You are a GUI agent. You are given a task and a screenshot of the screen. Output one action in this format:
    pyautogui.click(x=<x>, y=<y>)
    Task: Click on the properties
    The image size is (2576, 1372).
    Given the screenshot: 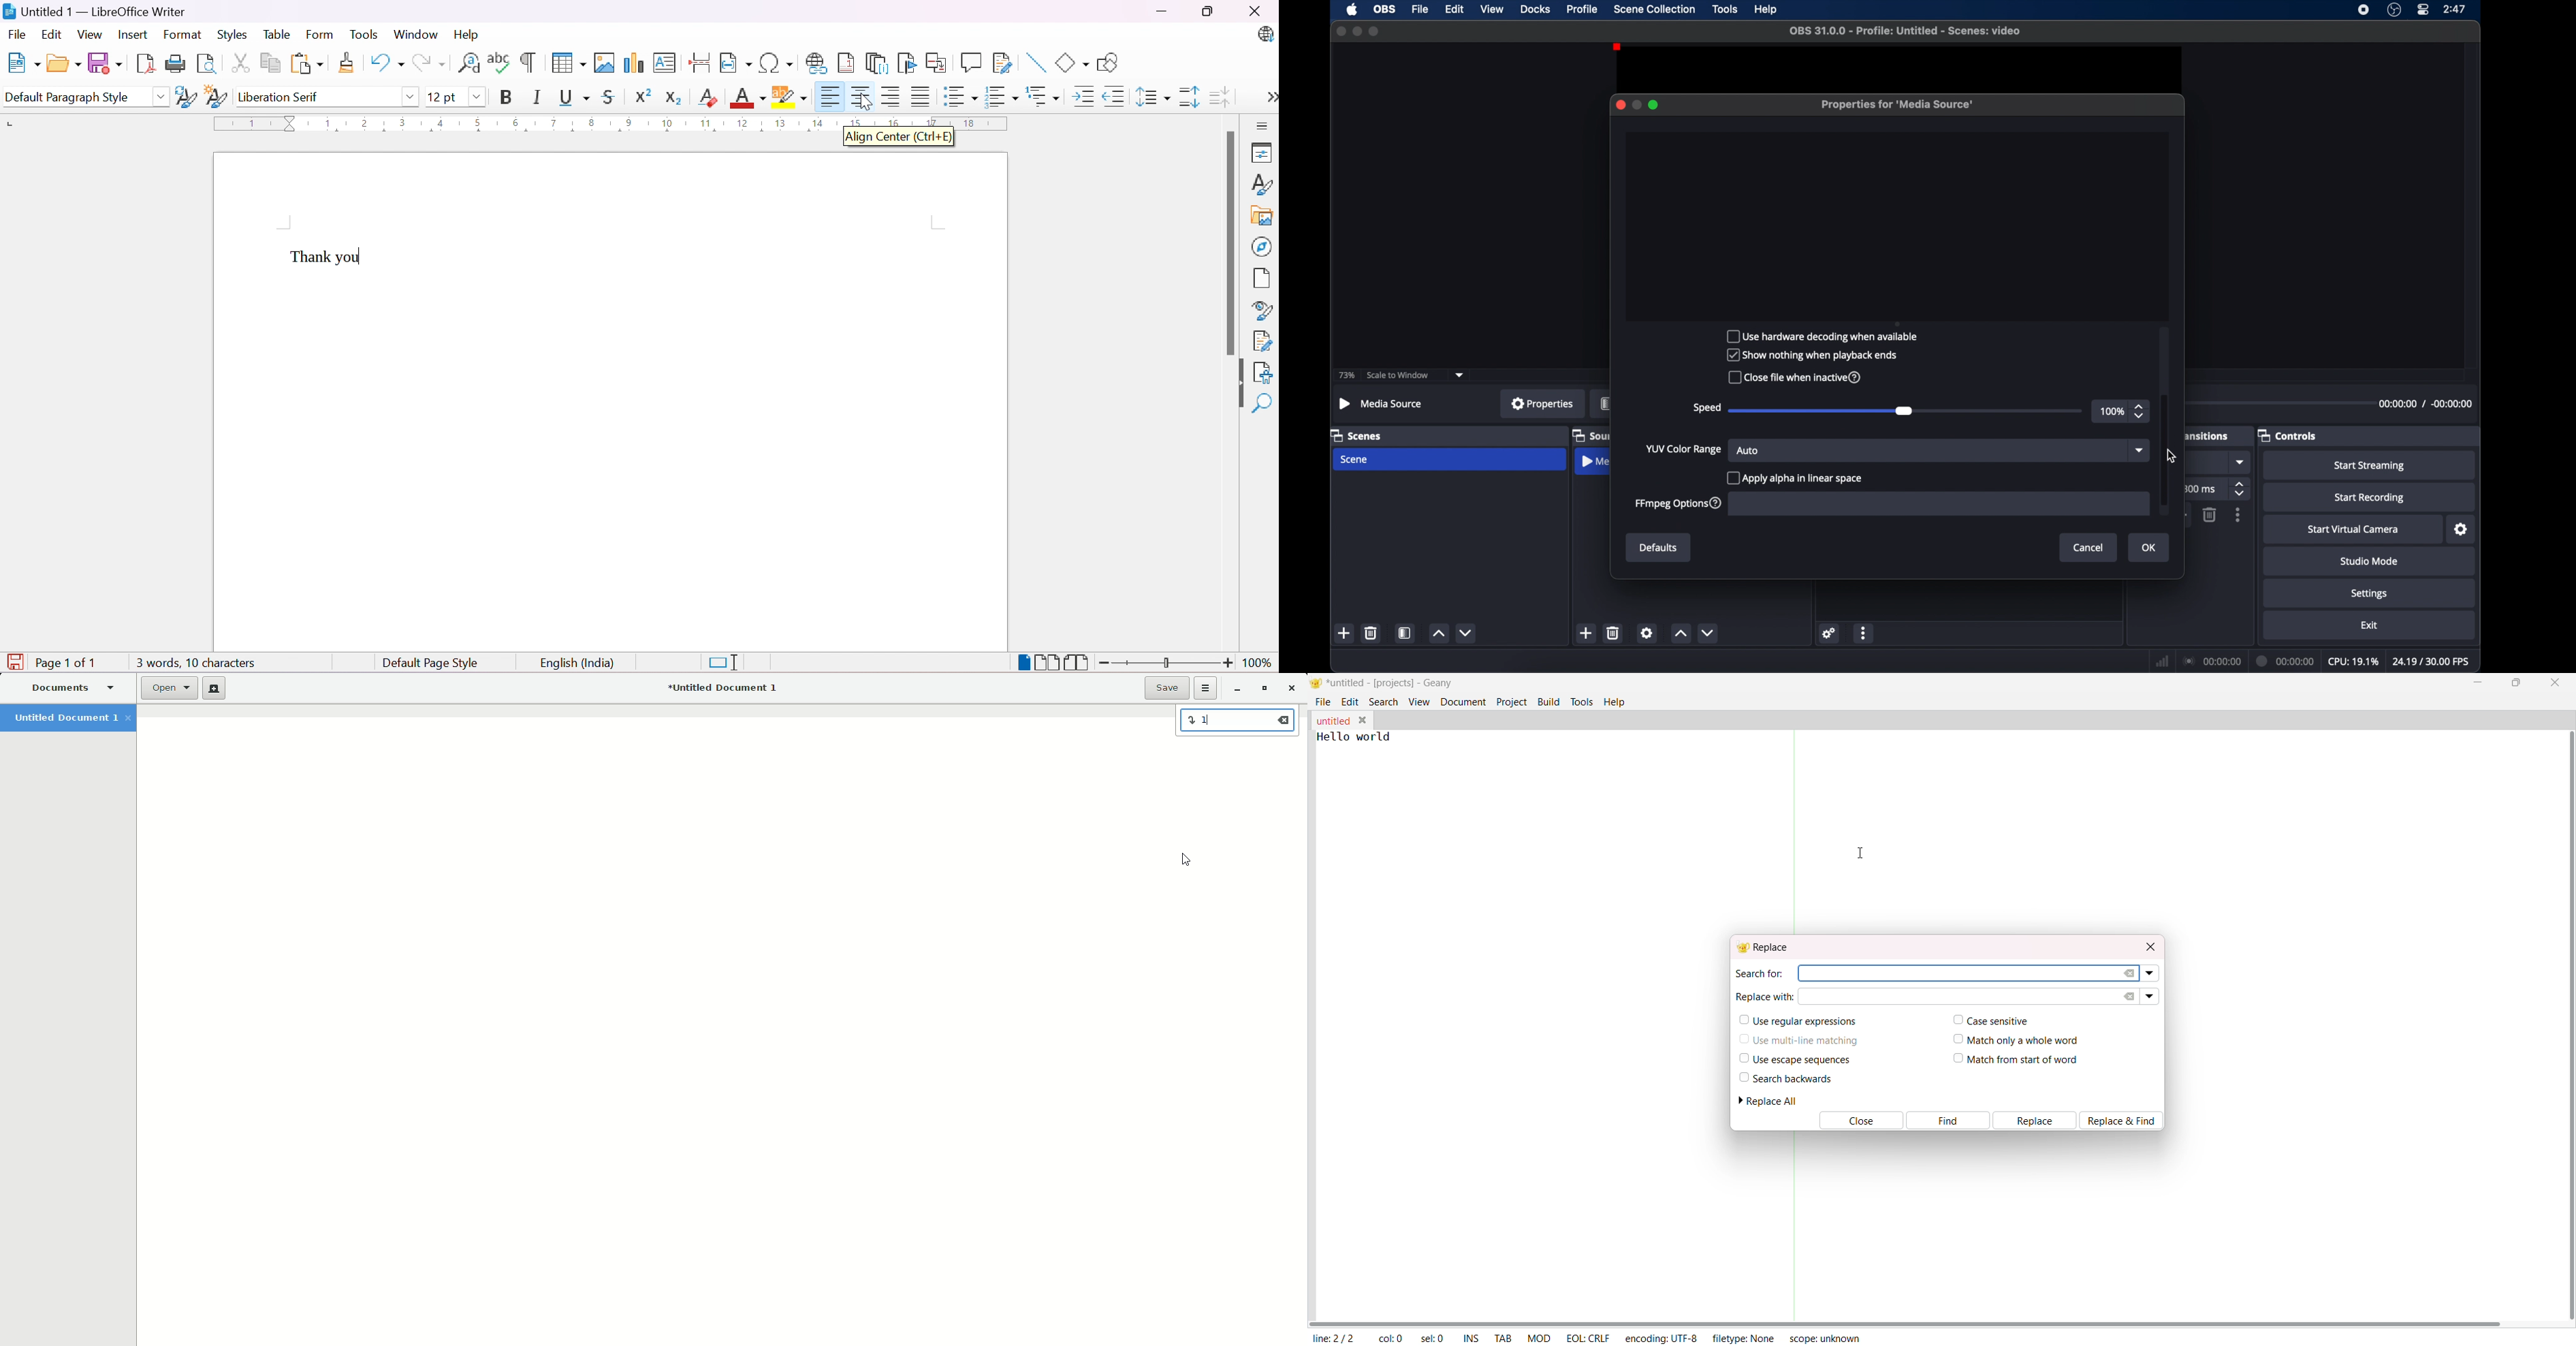 What is the action you would take?
    pyautogui.click(x=1543, y=403)
    